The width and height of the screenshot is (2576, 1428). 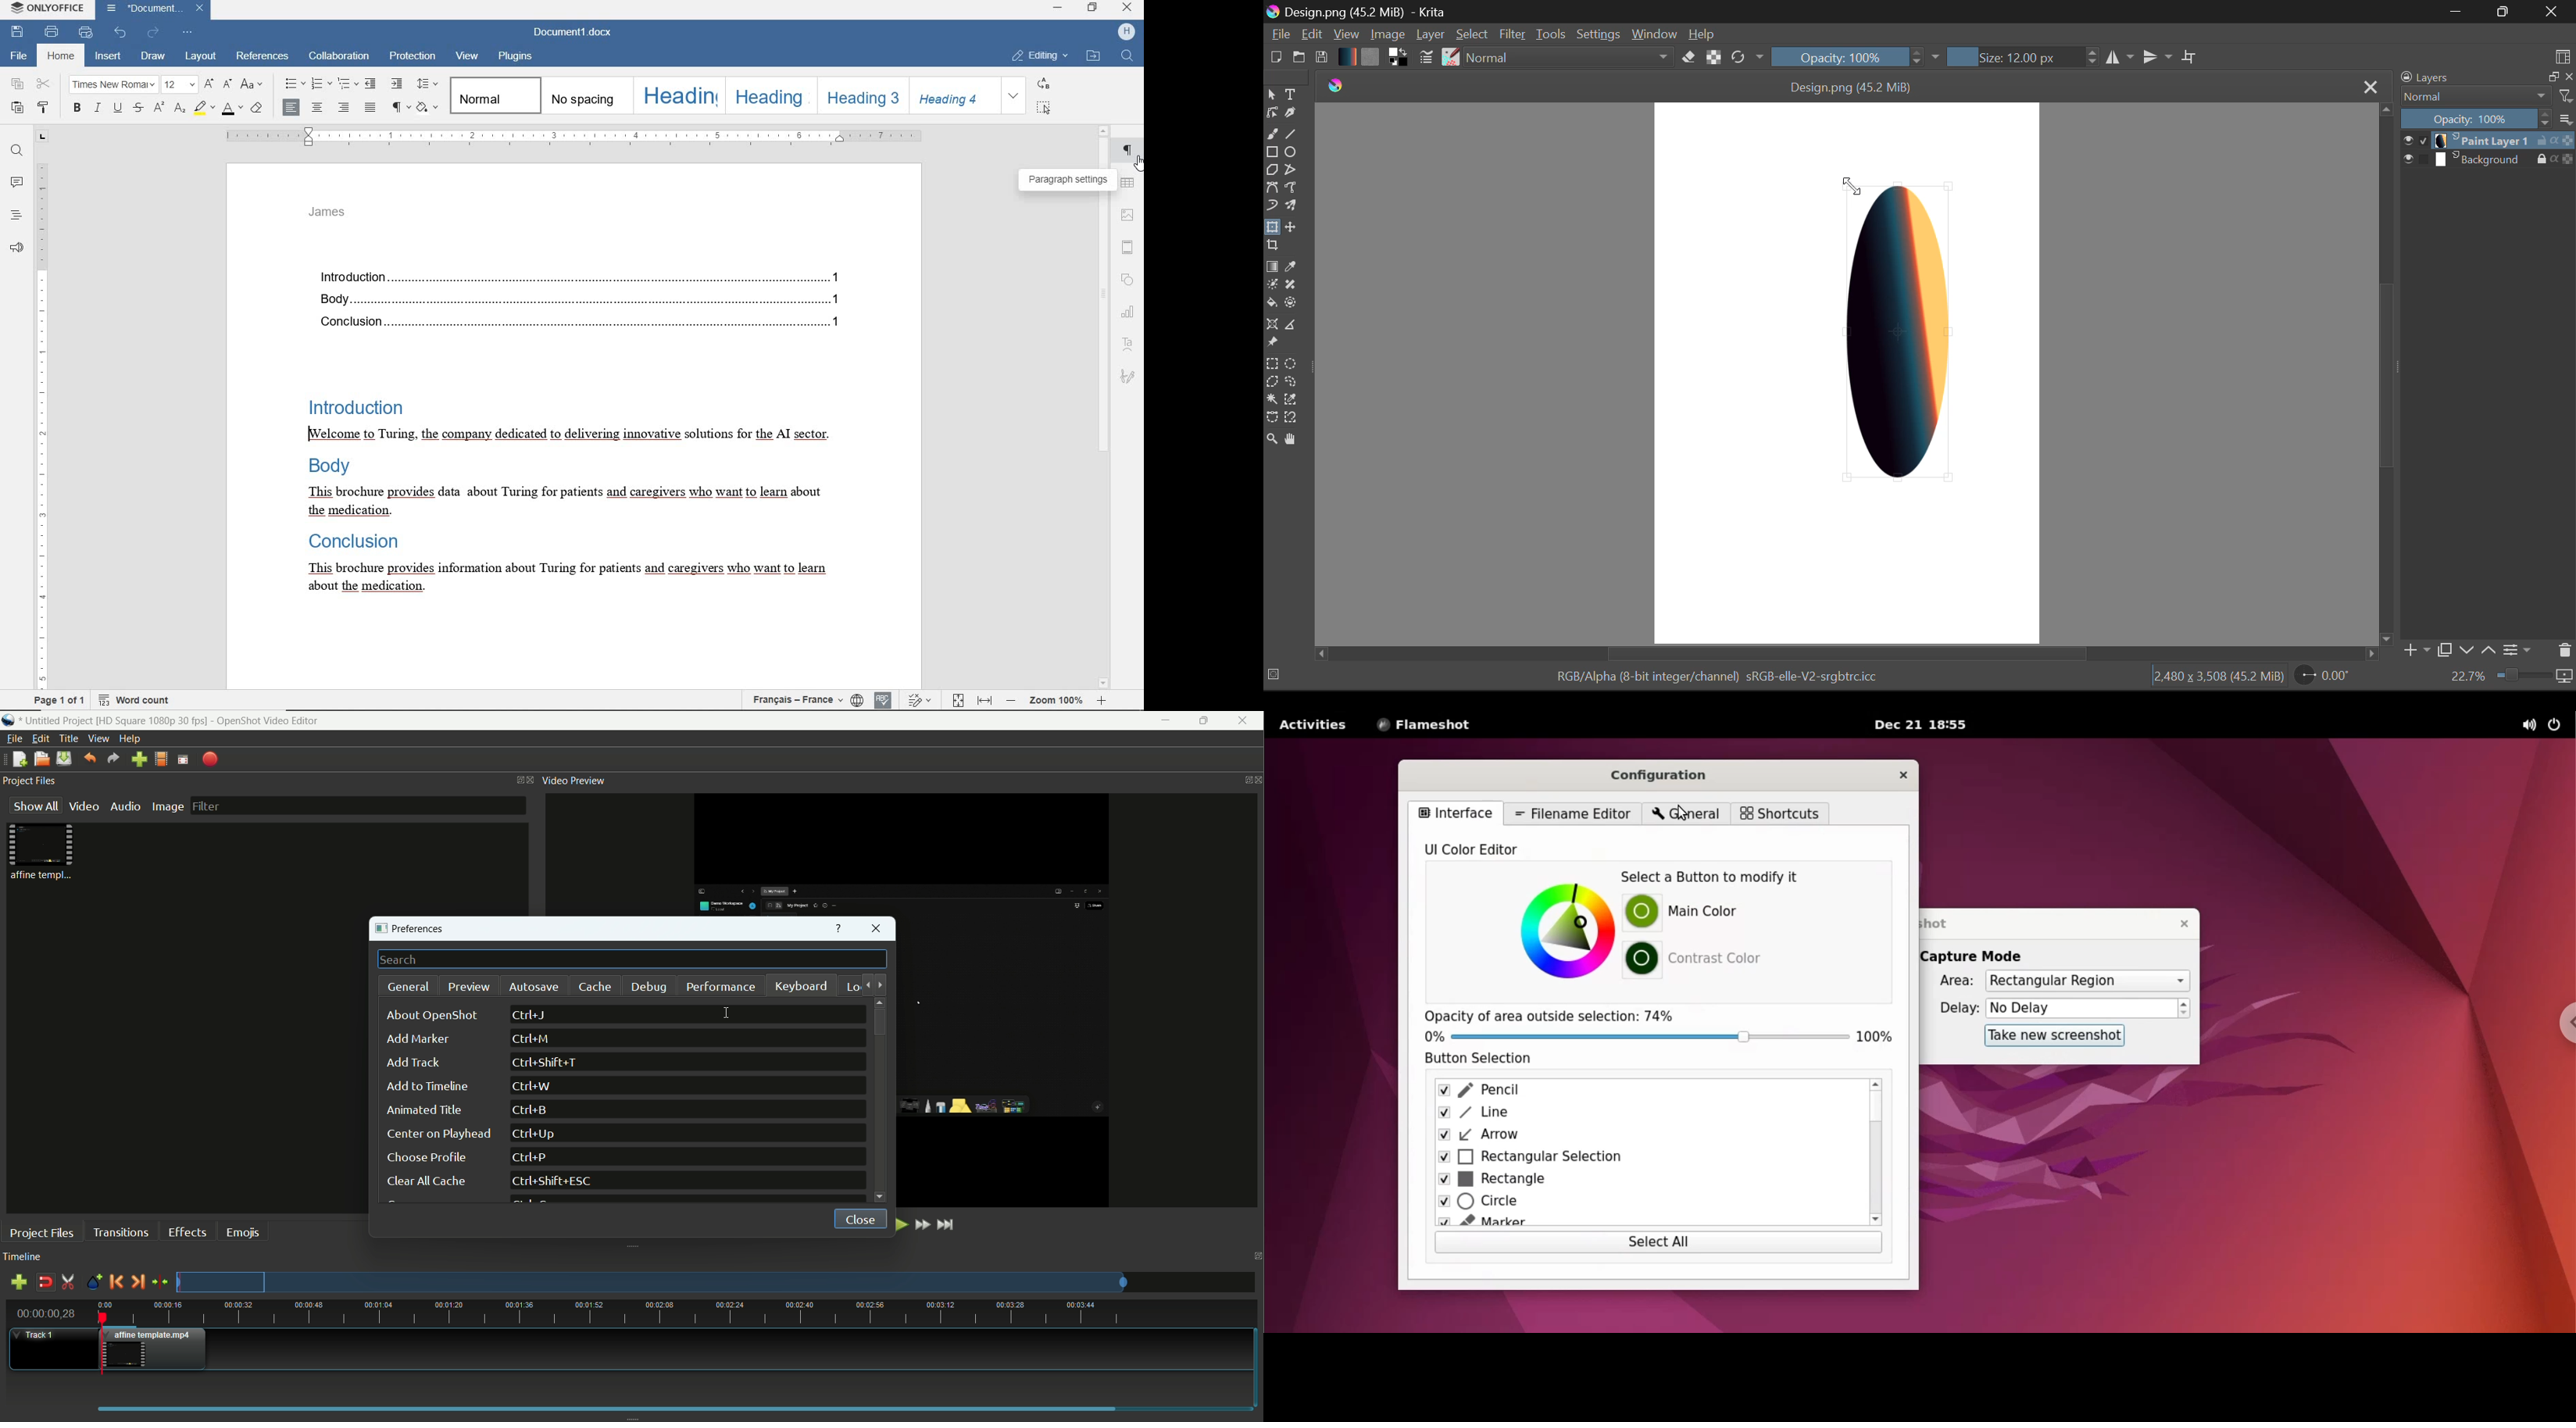 I want to click on increase indent, so click(x=397, y=84).